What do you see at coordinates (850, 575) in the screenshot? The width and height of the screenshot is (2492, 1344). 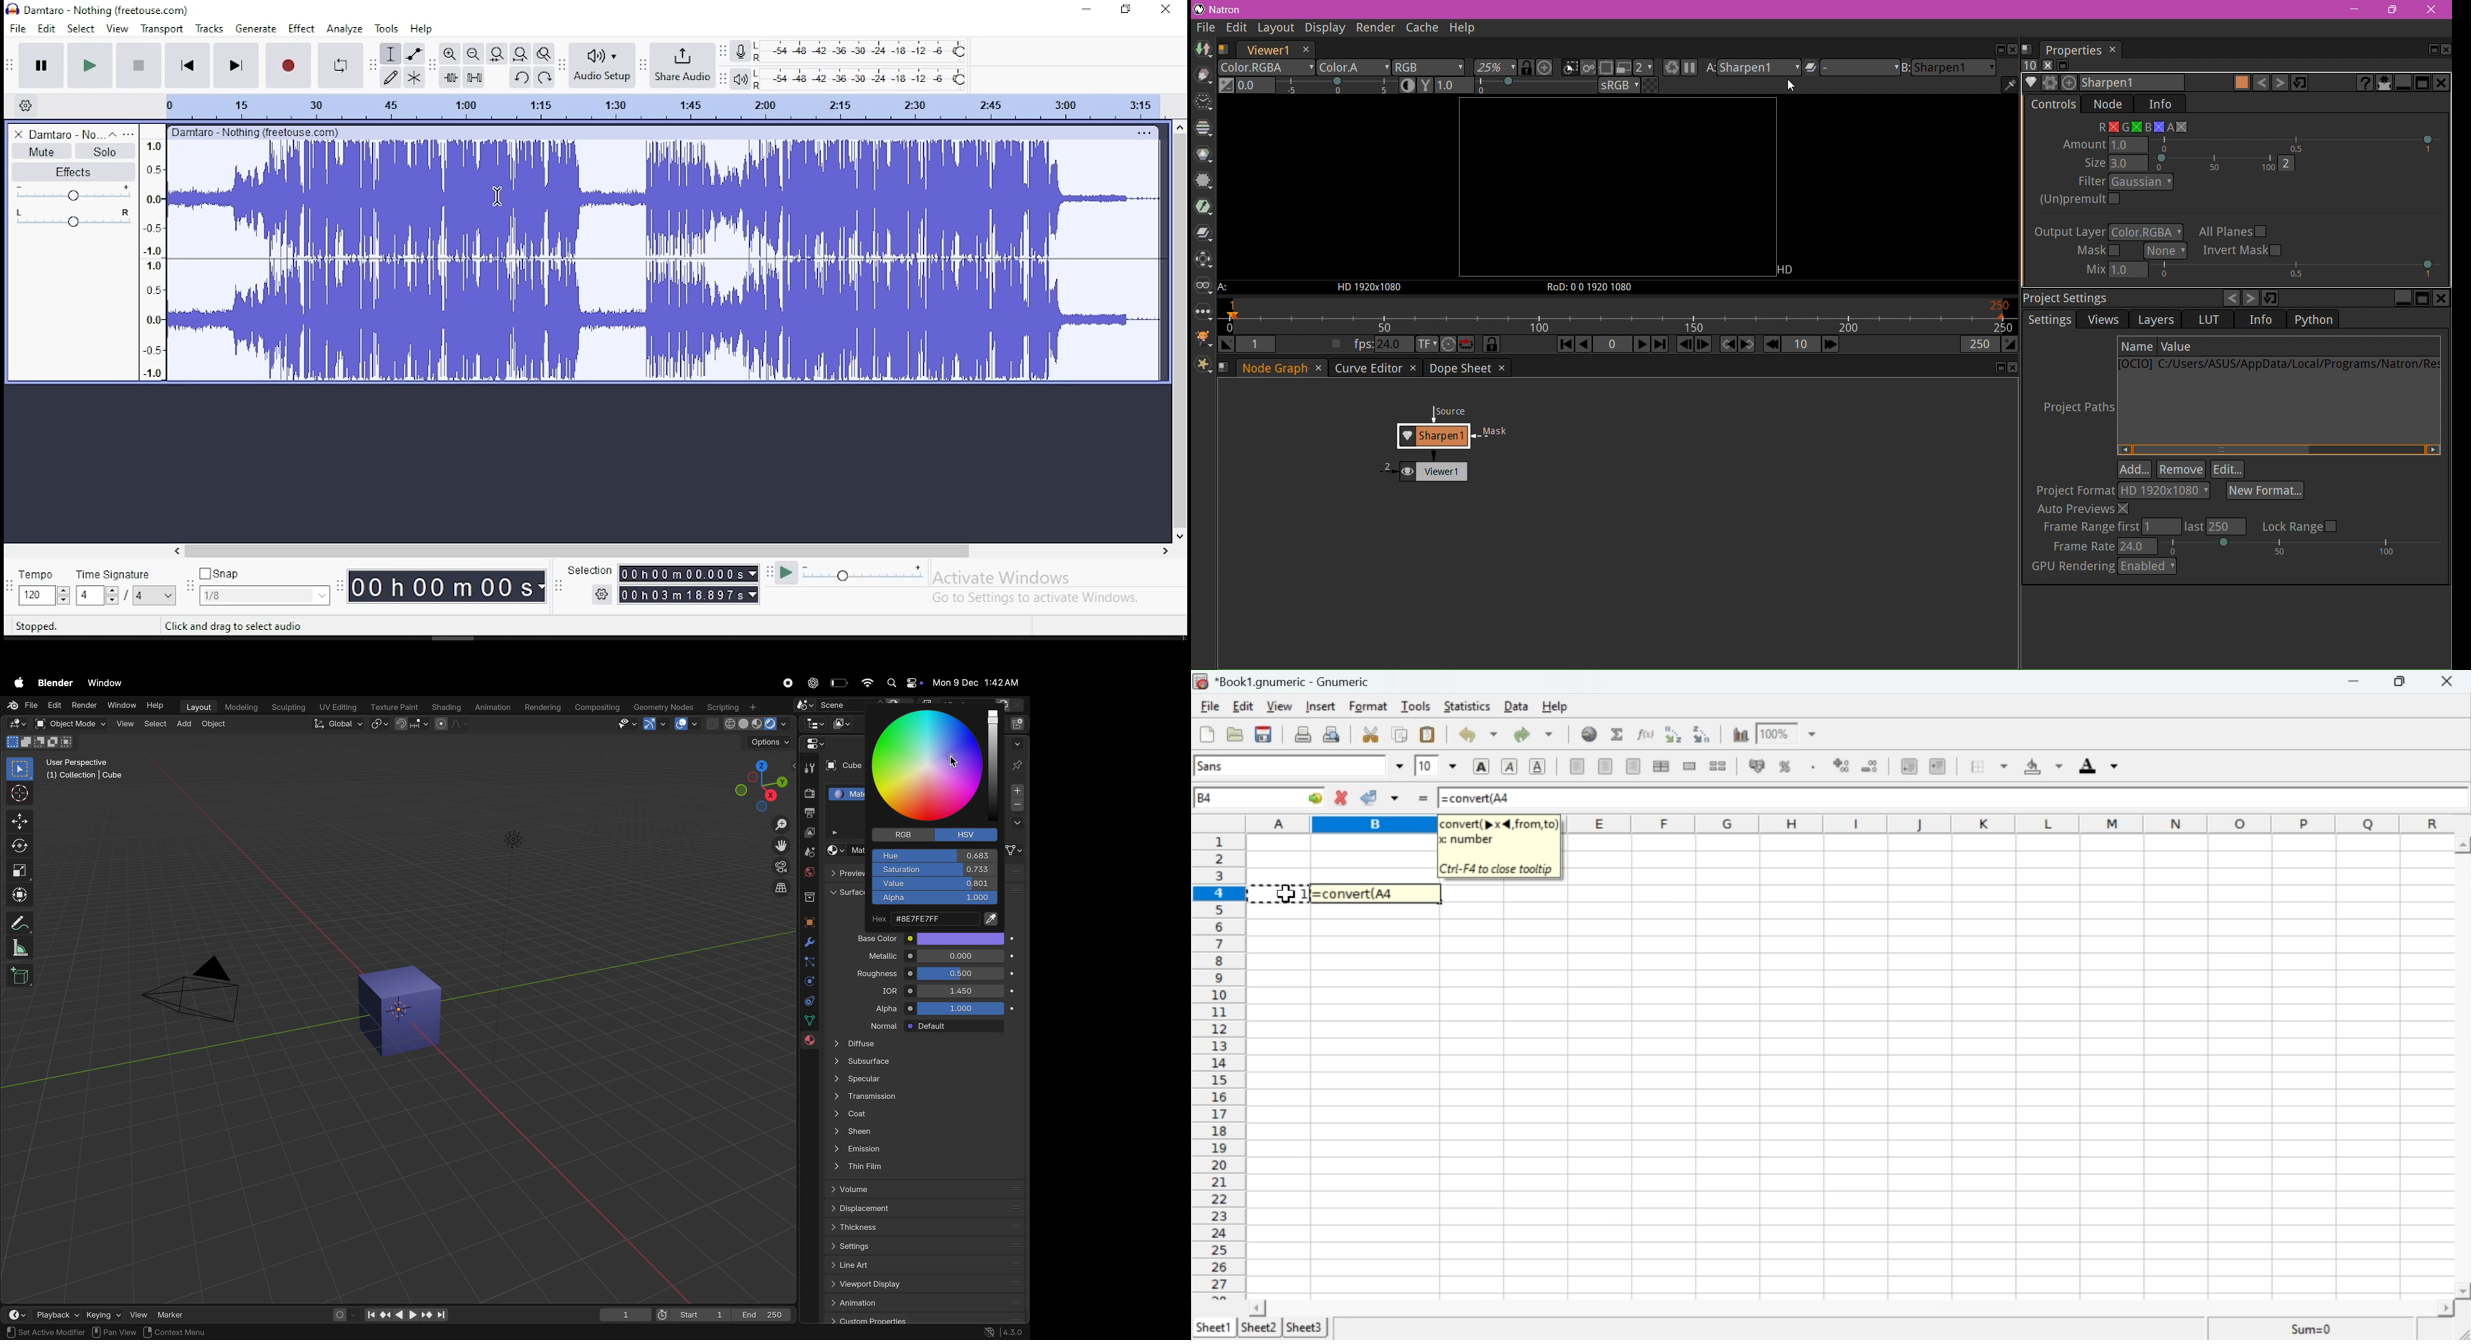 I see `playback speed` at bounding box center [850, 575].